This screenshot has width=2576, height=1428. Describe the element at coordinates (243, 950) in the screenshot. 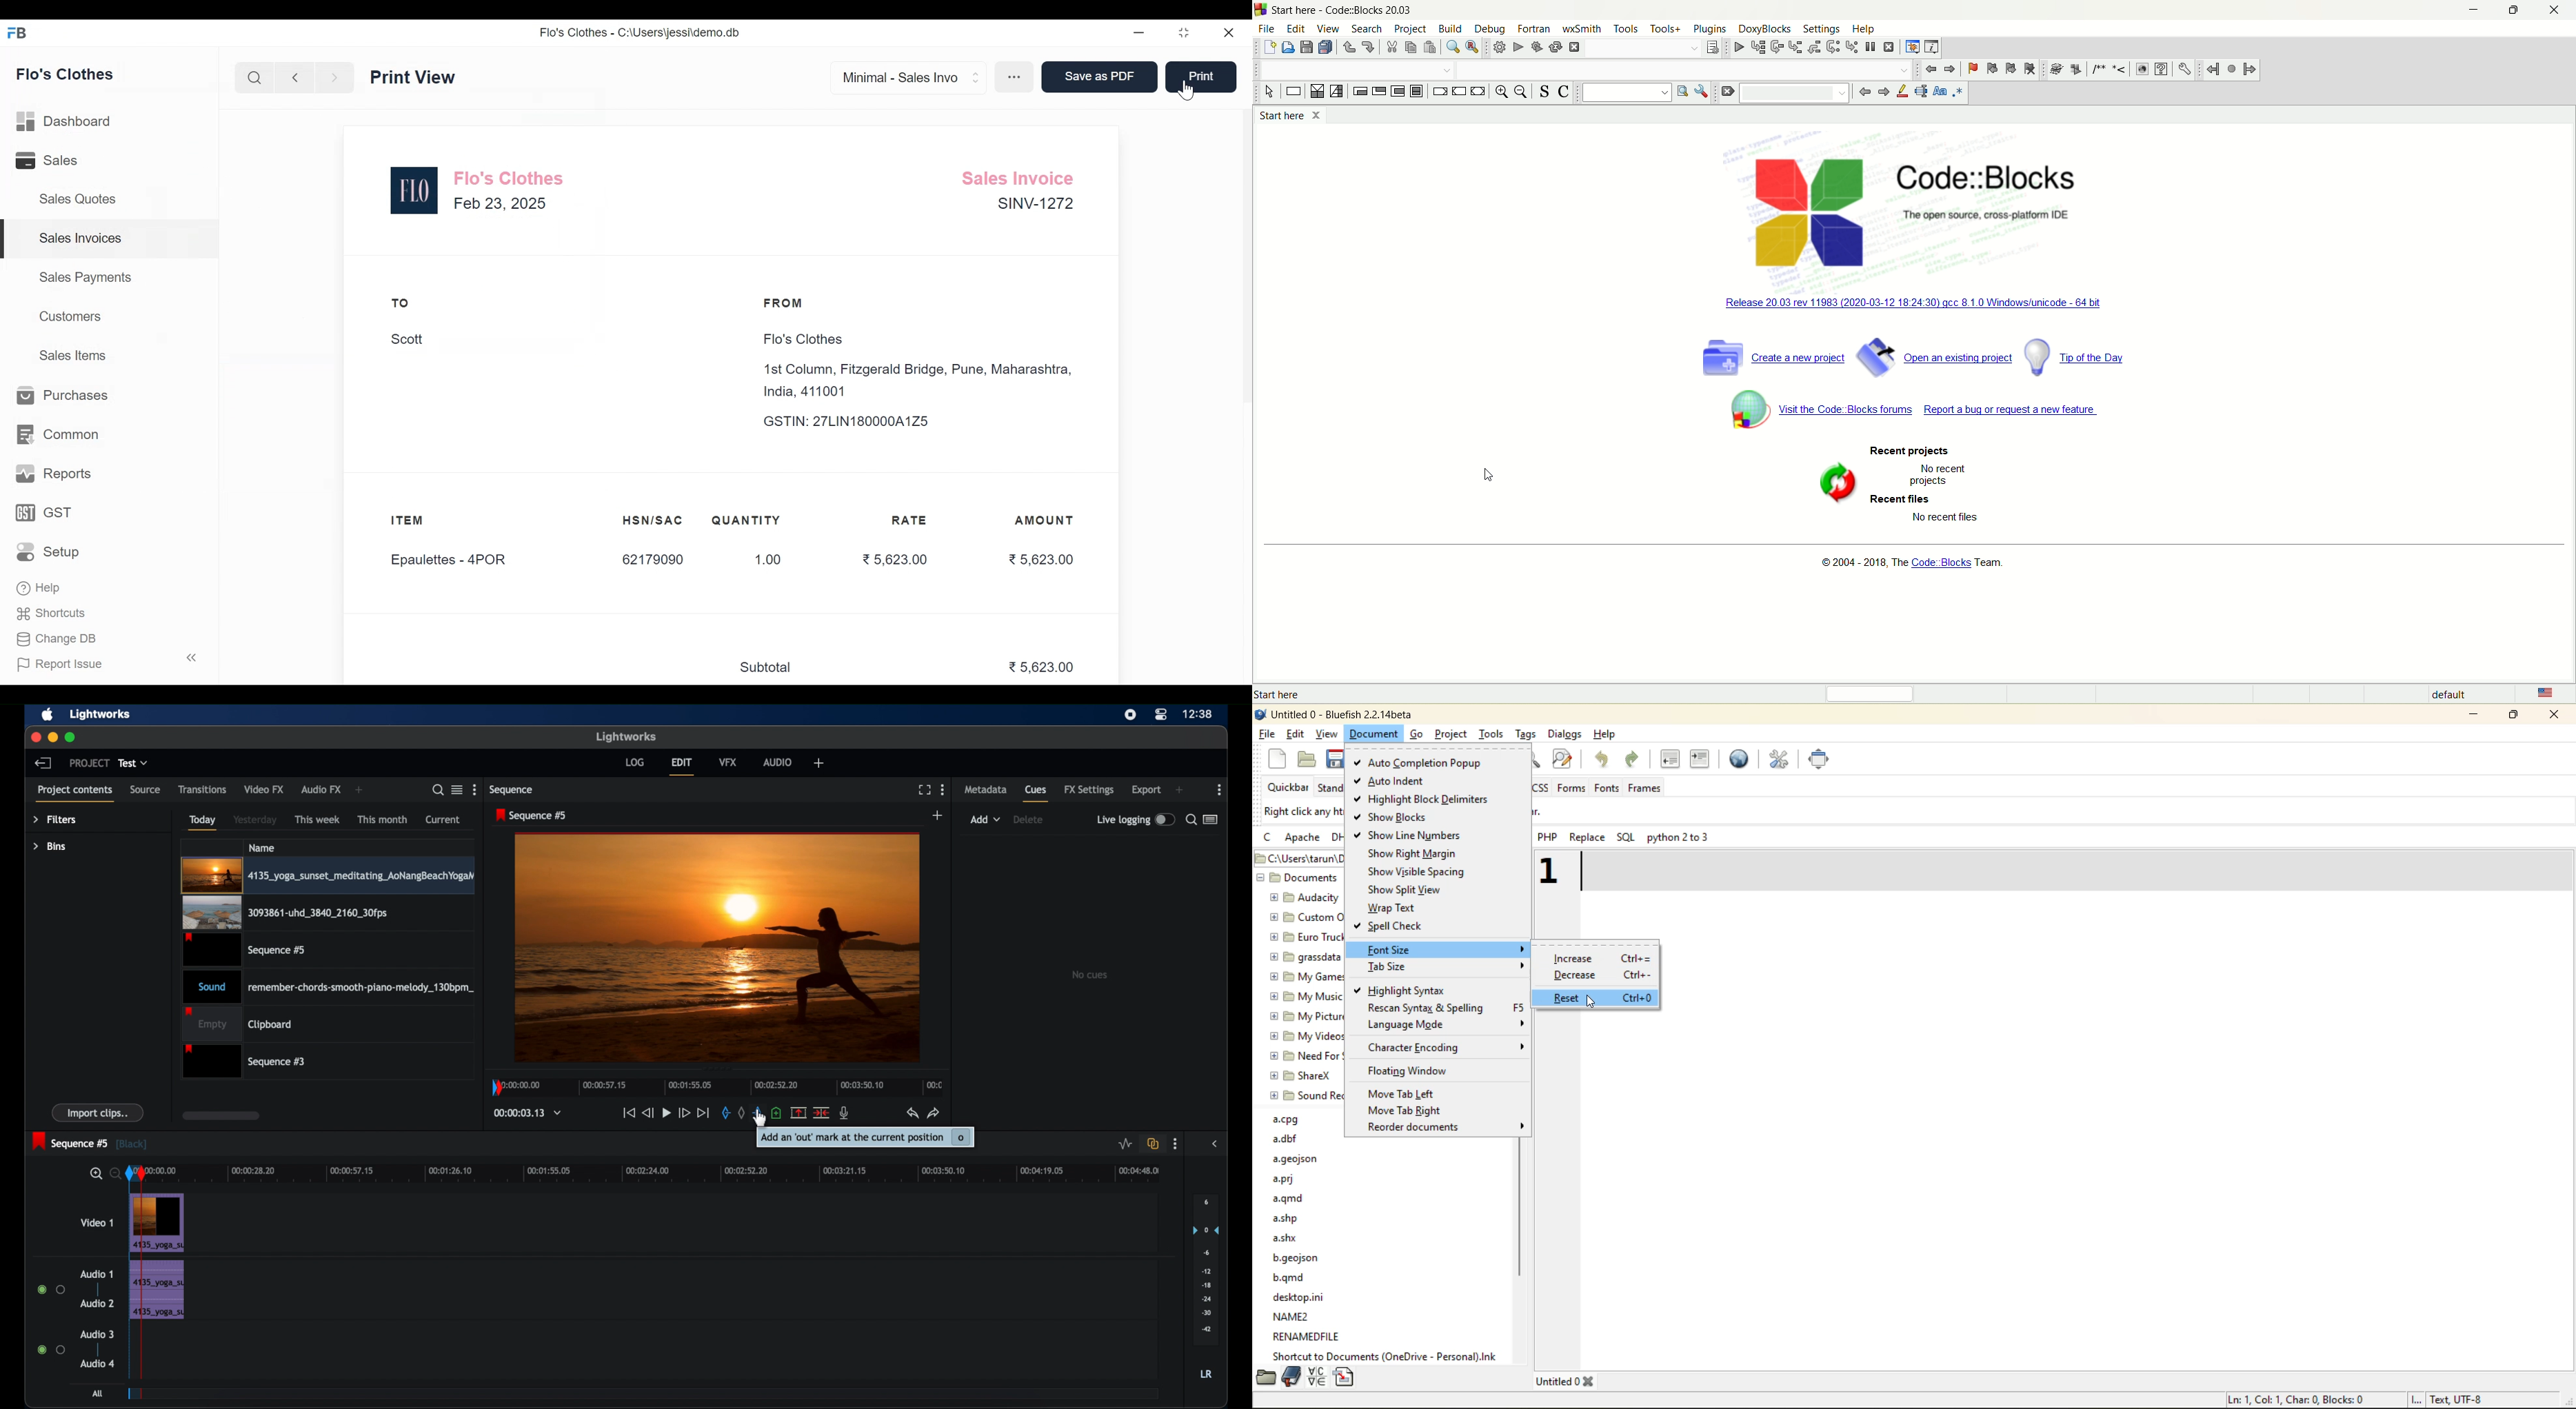

I see `video clip` at that location.